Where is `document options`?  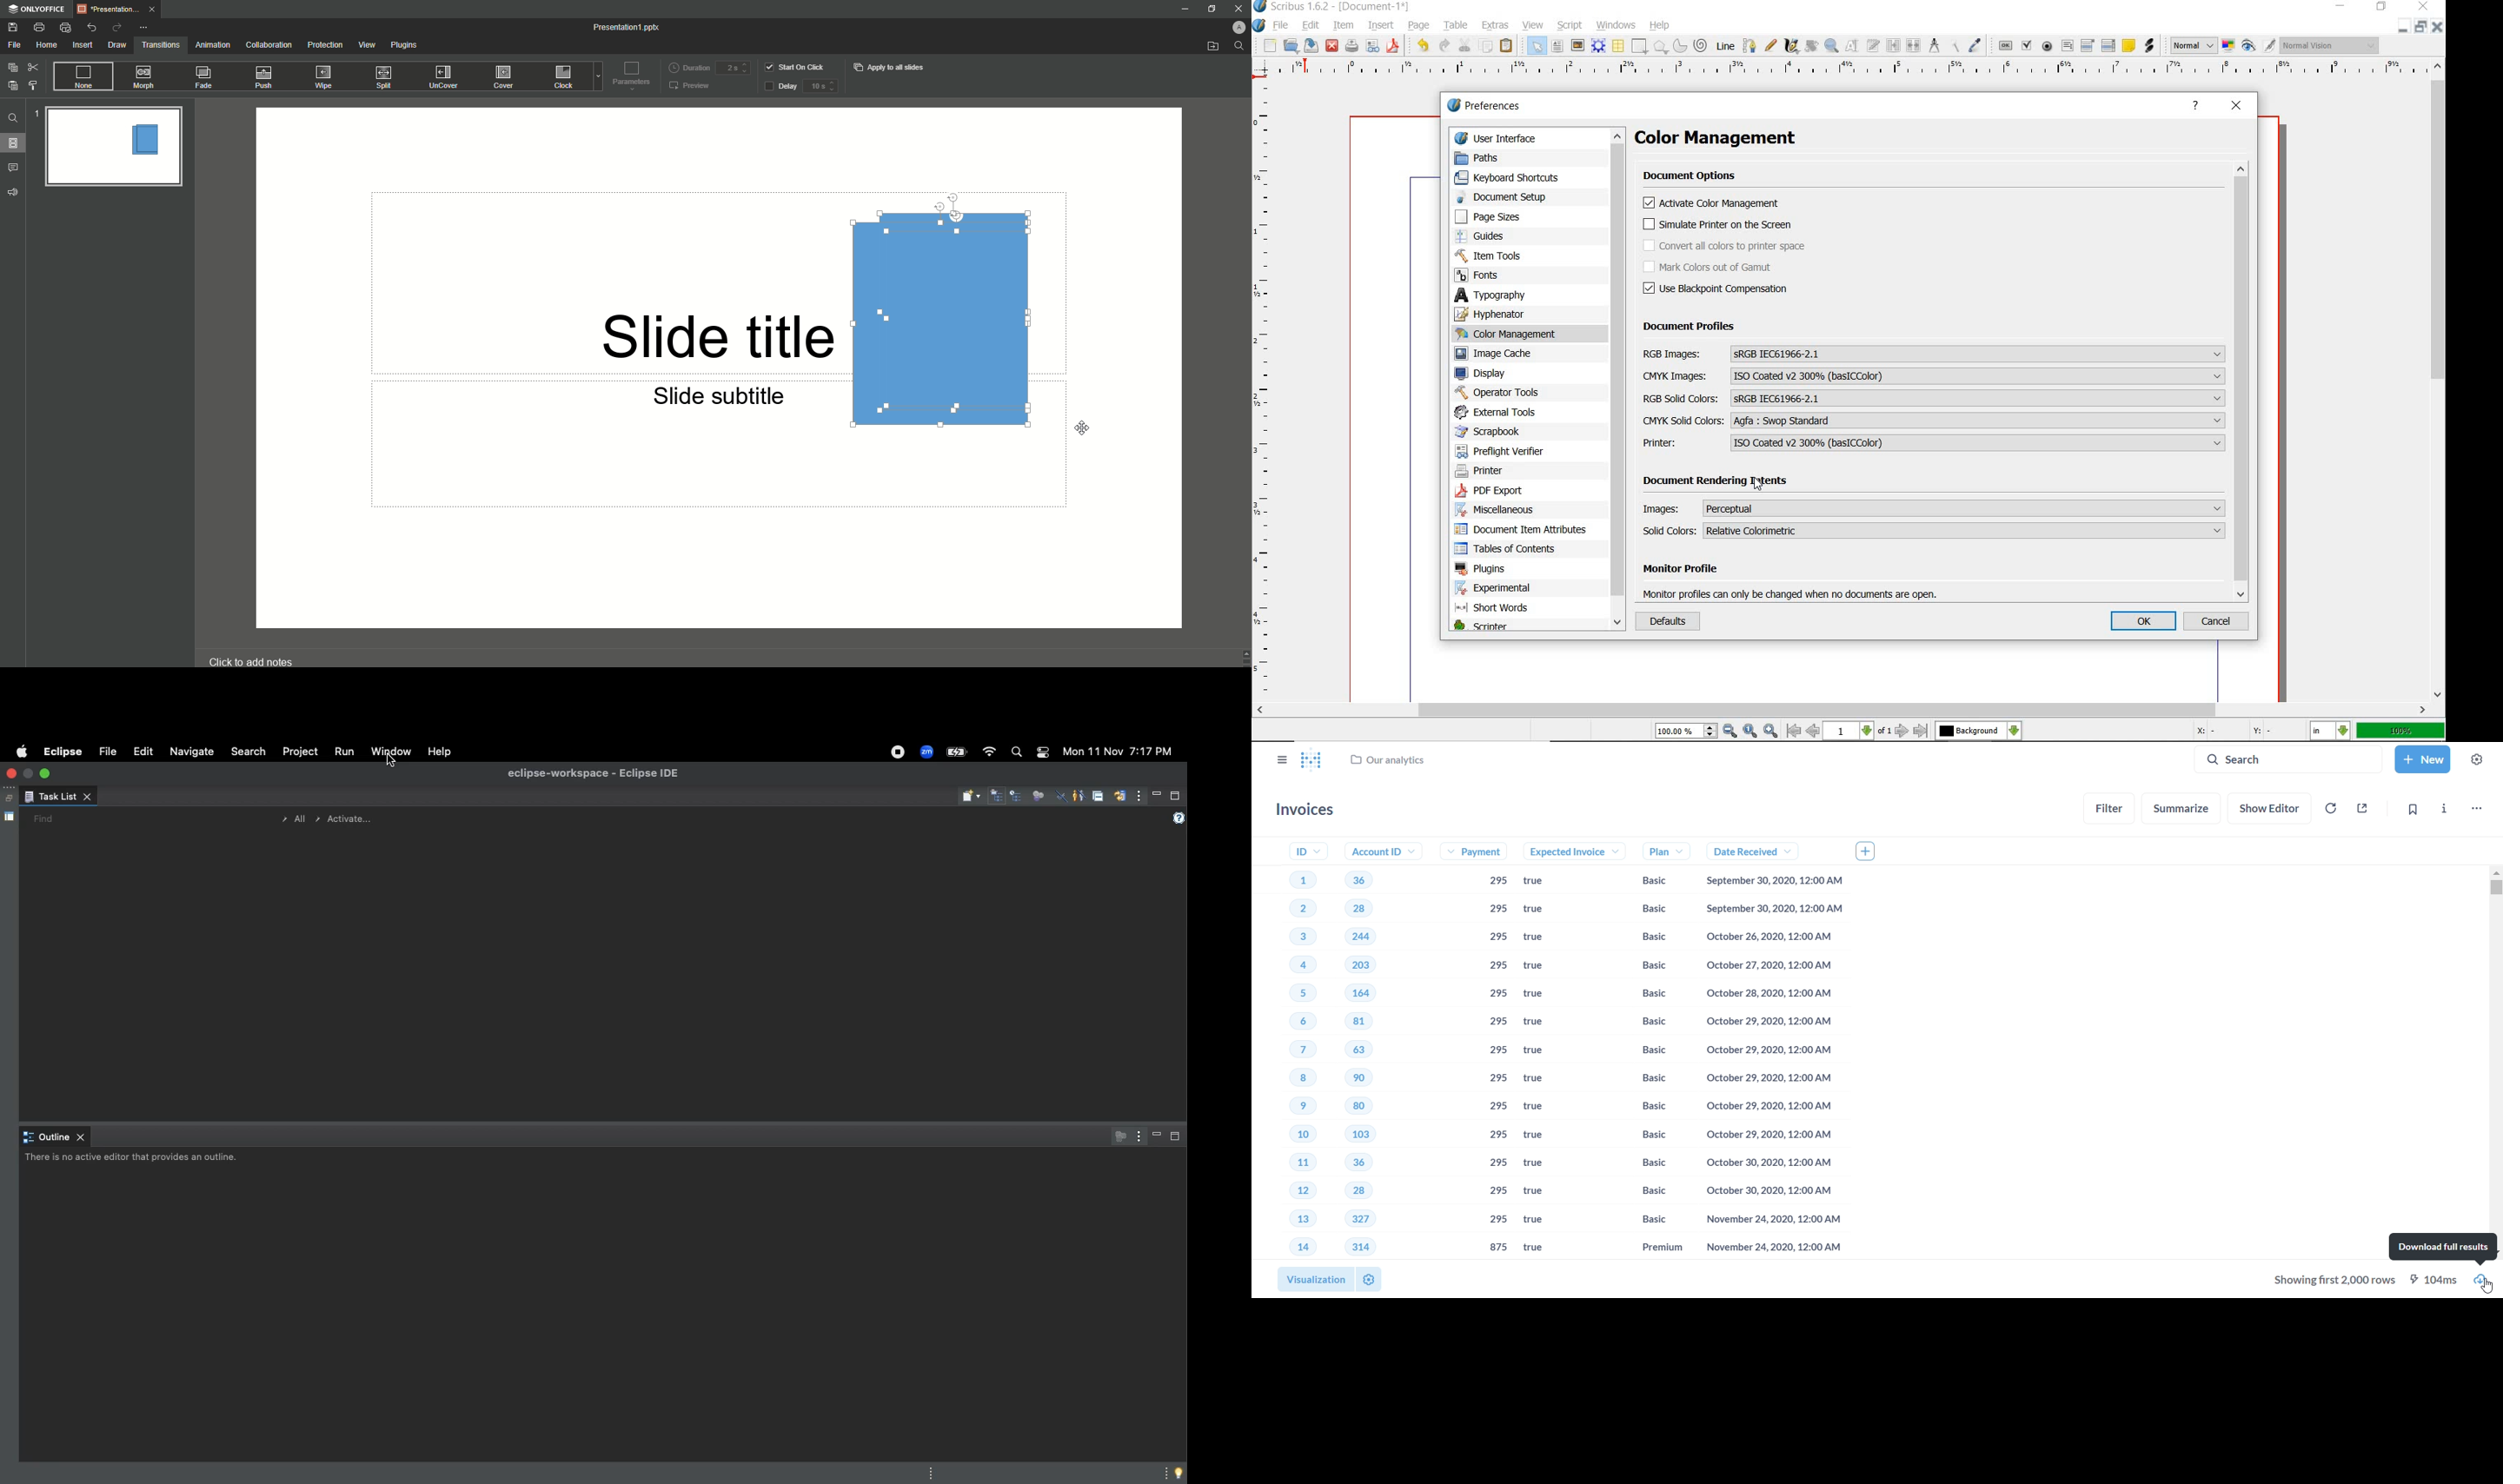 document options is located at coordinates (1694, 177).